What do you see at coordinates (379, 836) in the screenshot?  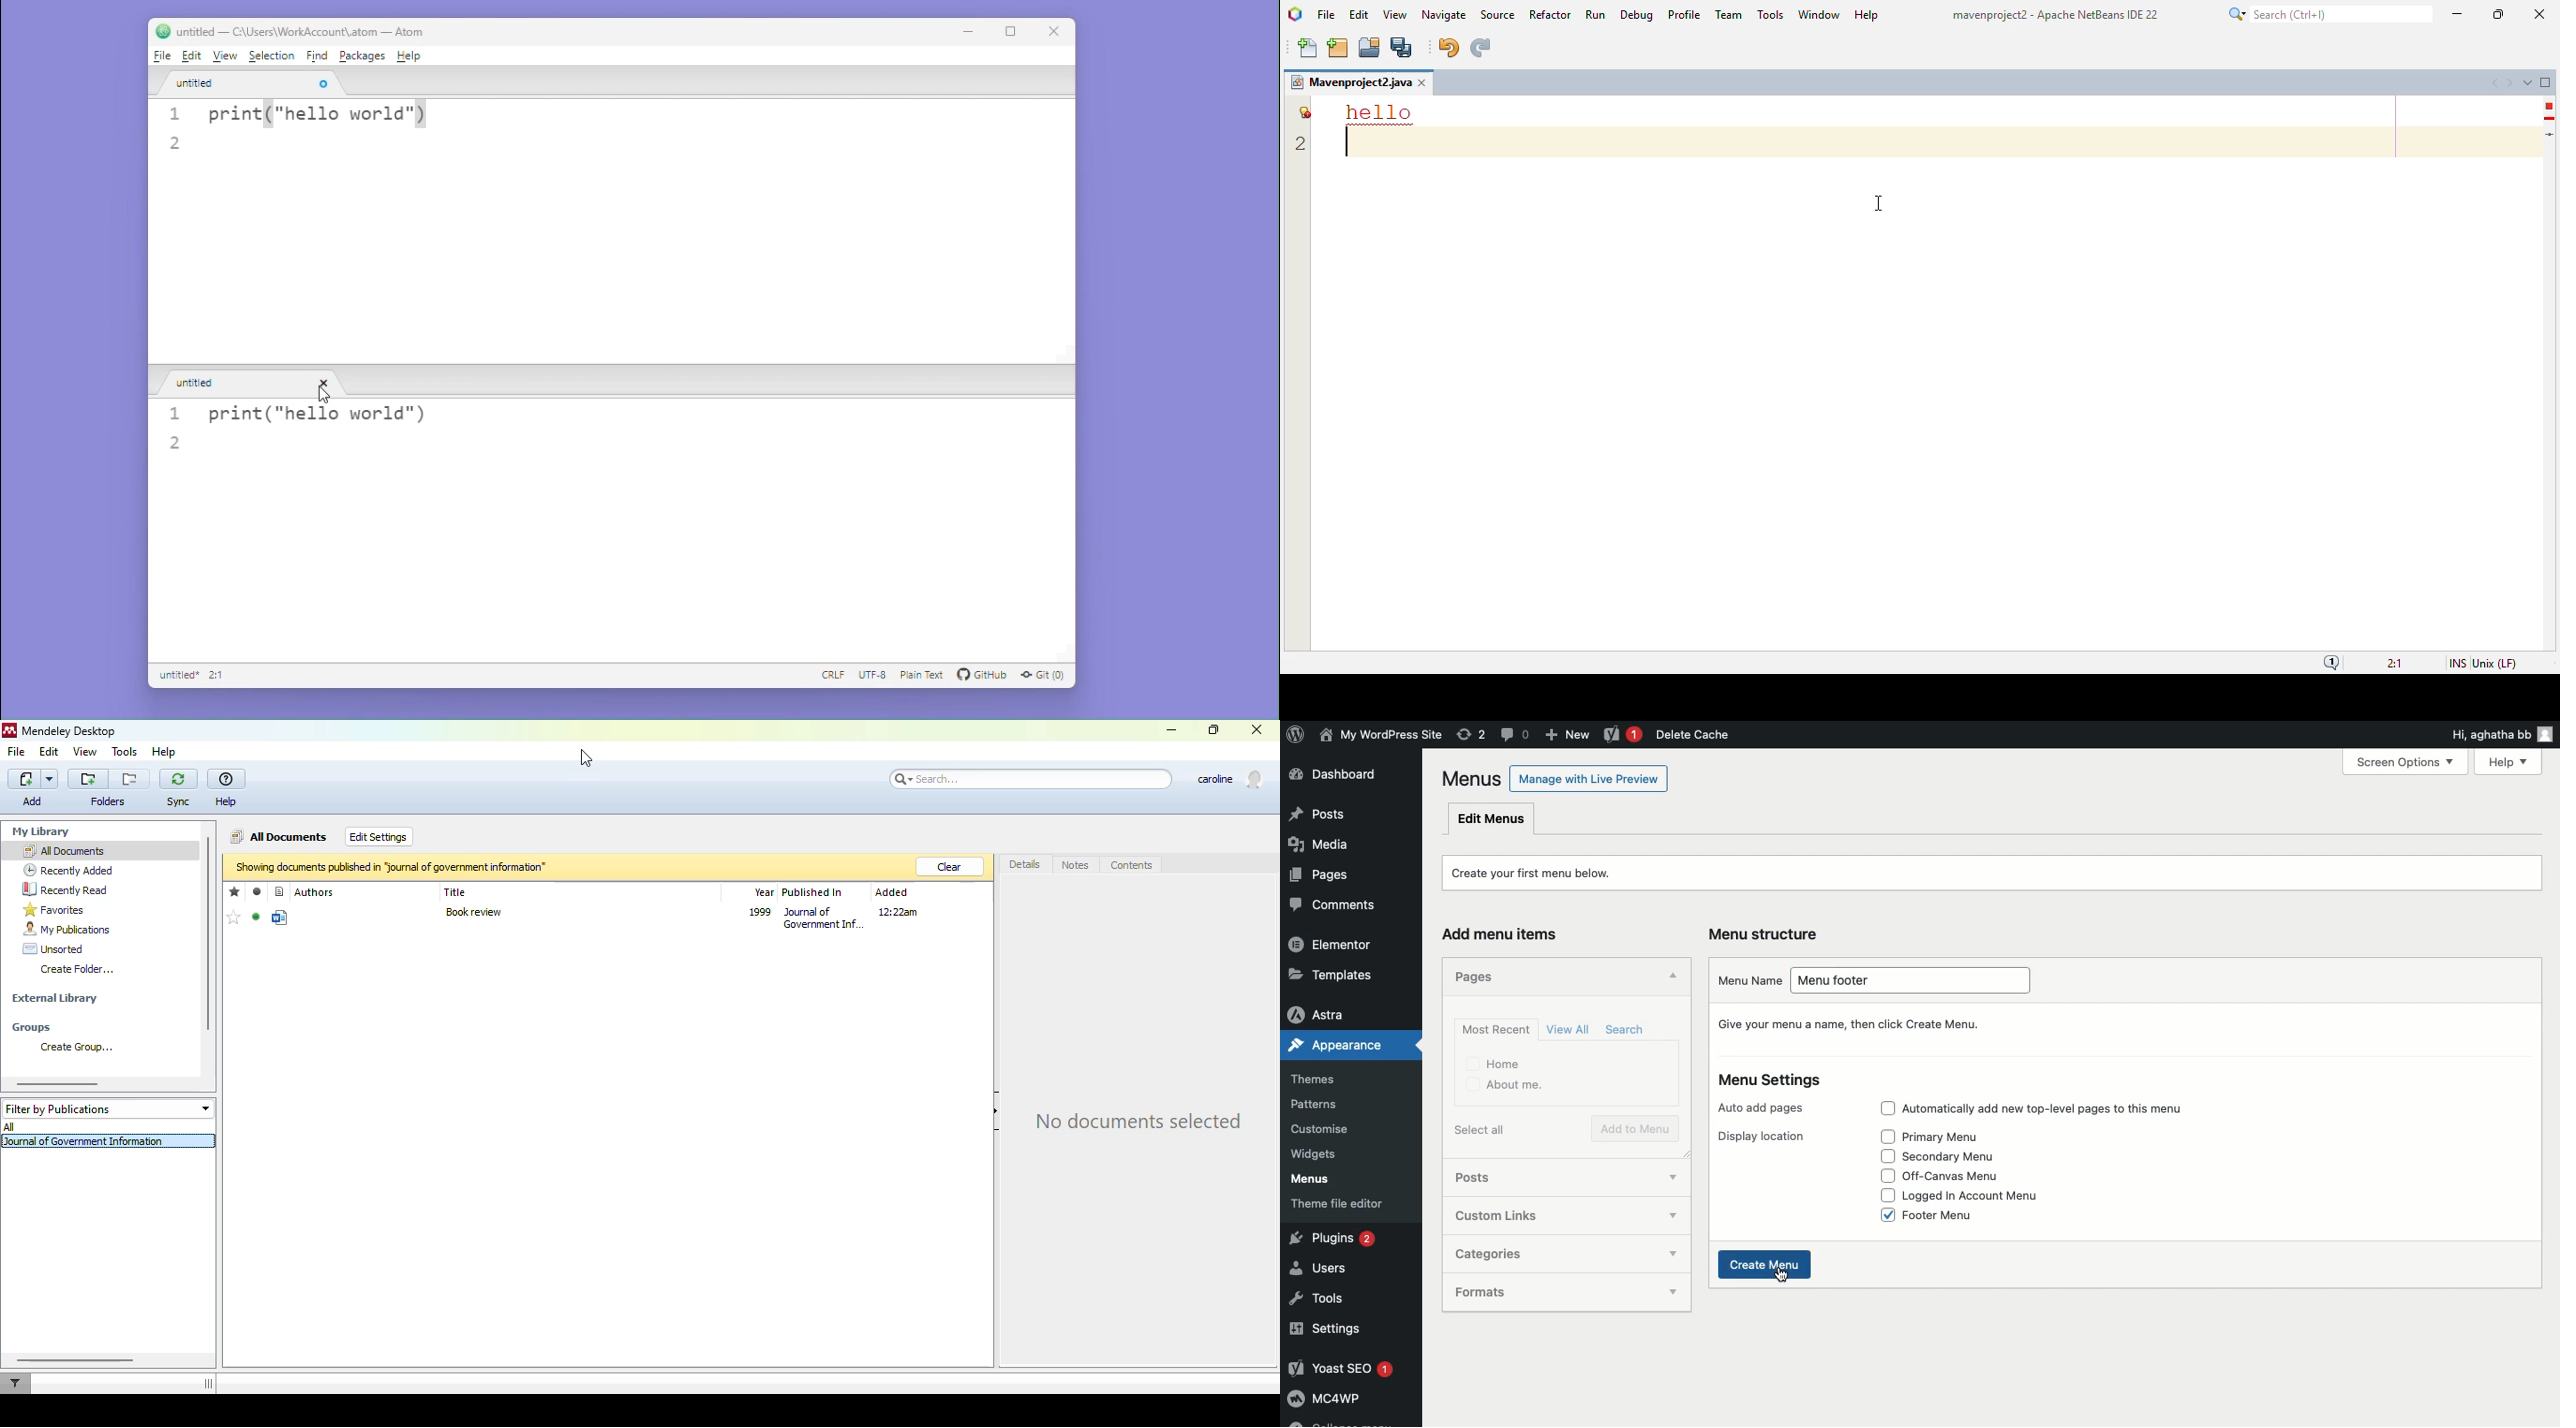 I see `edit settings` at bounding box center [379, 836].